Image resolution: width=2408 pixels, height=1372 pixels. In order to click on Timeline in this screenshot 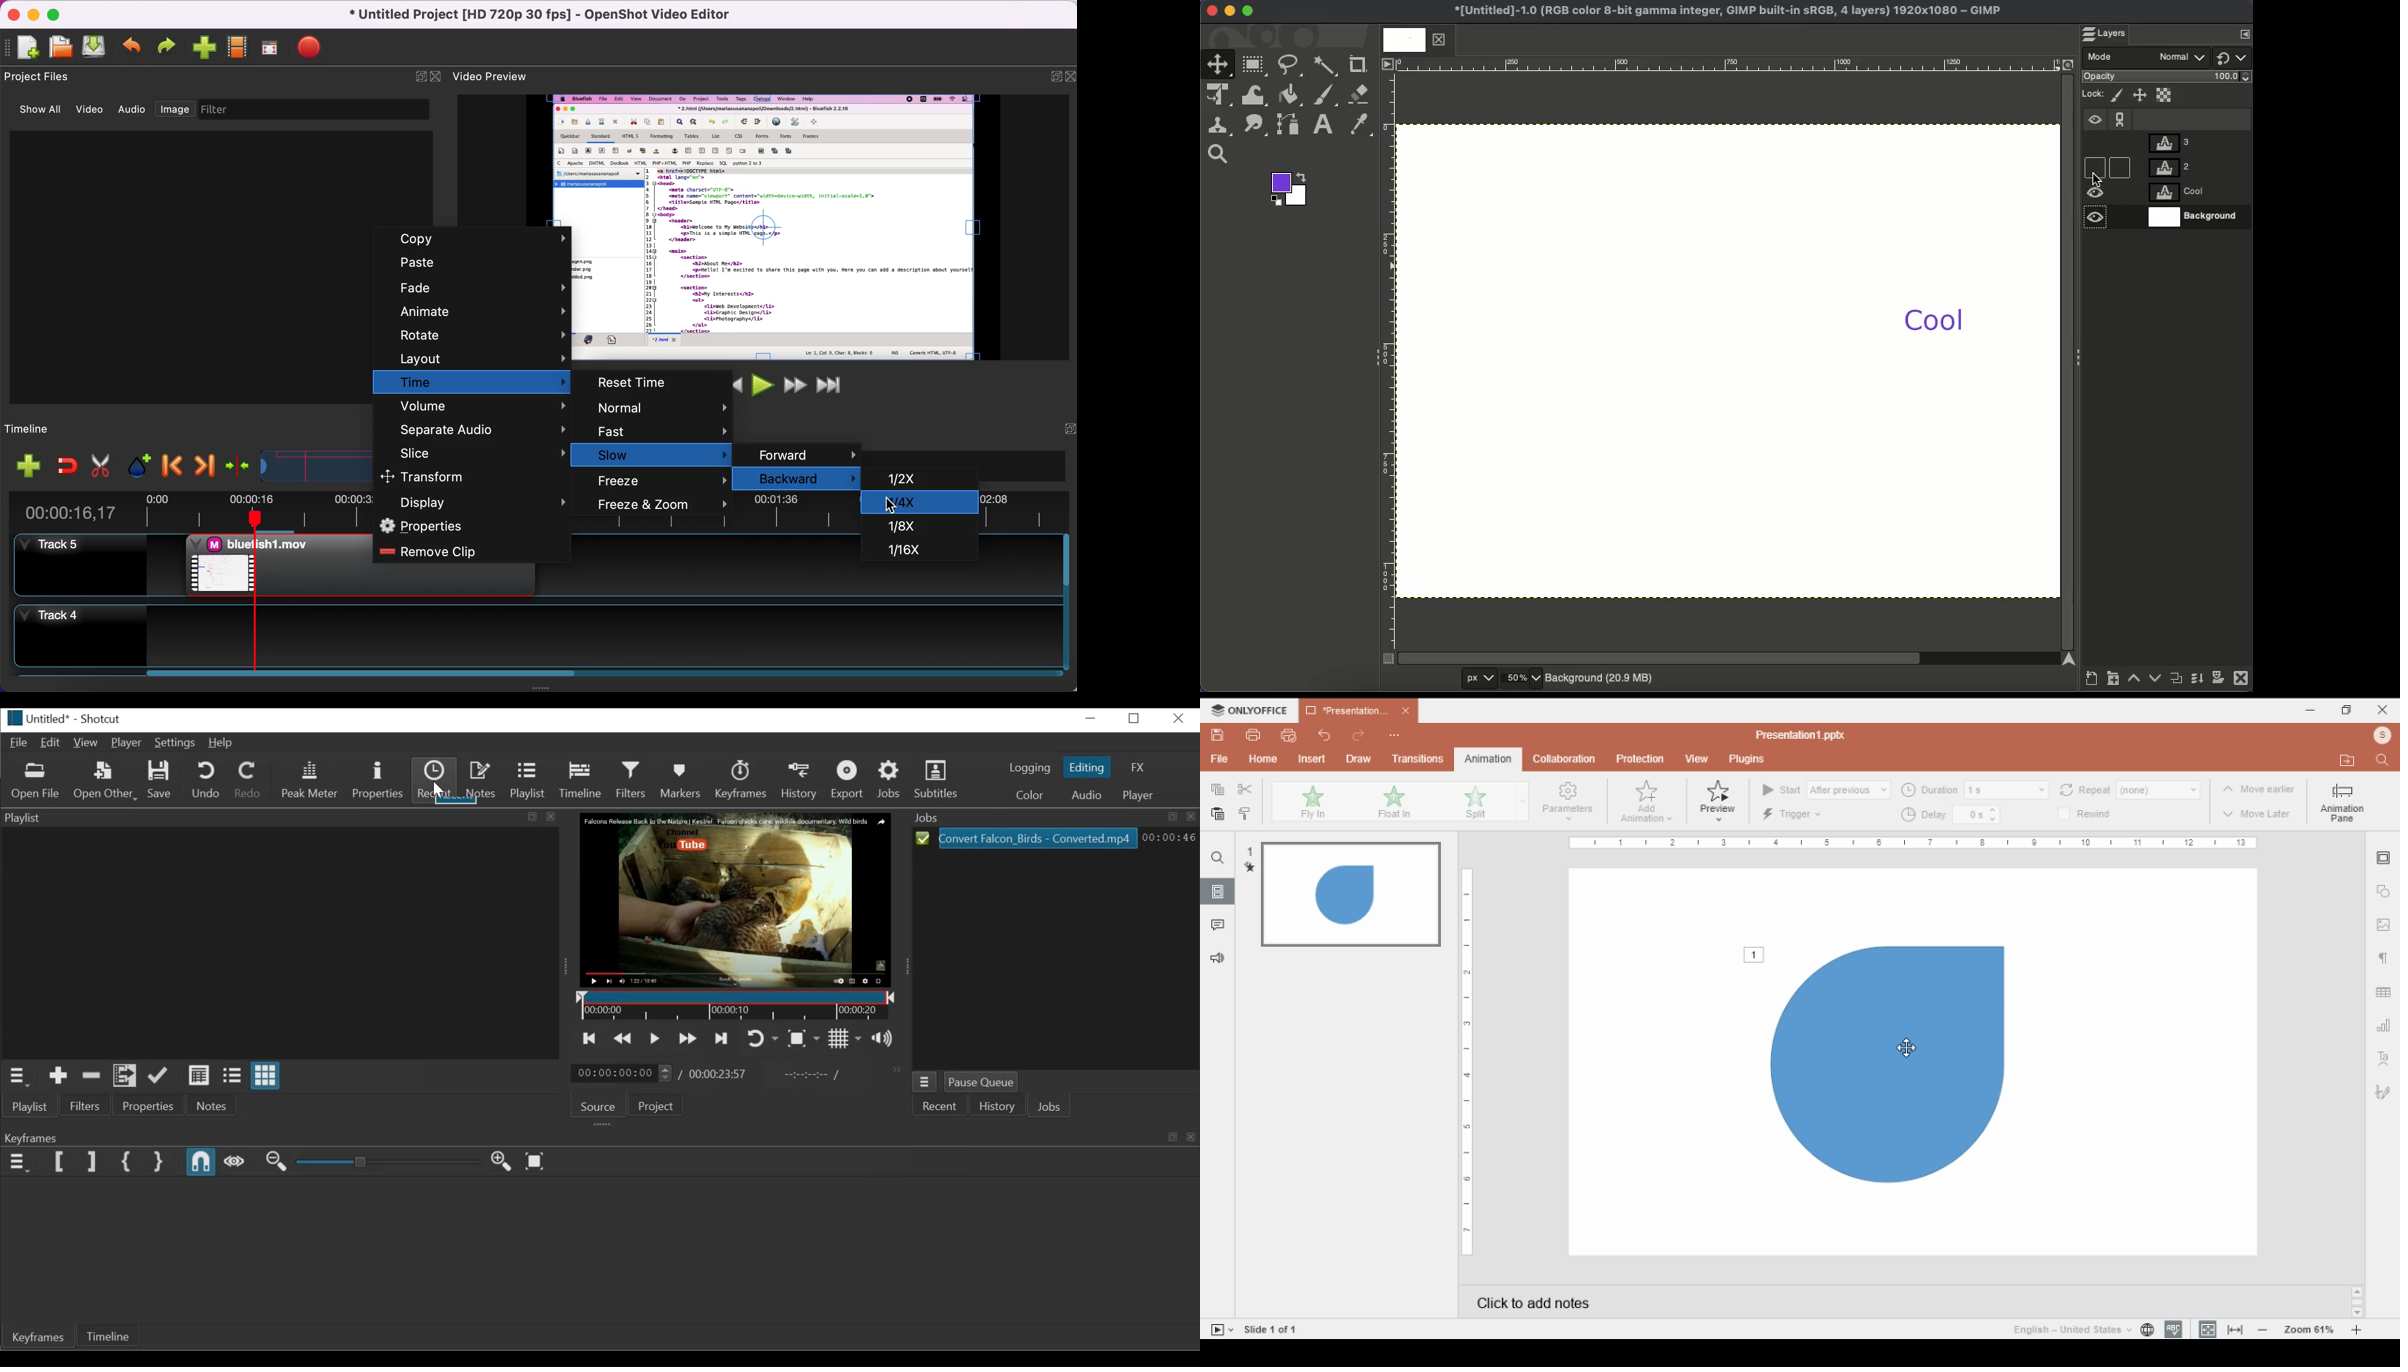, I will do `click(738, 1006)`.